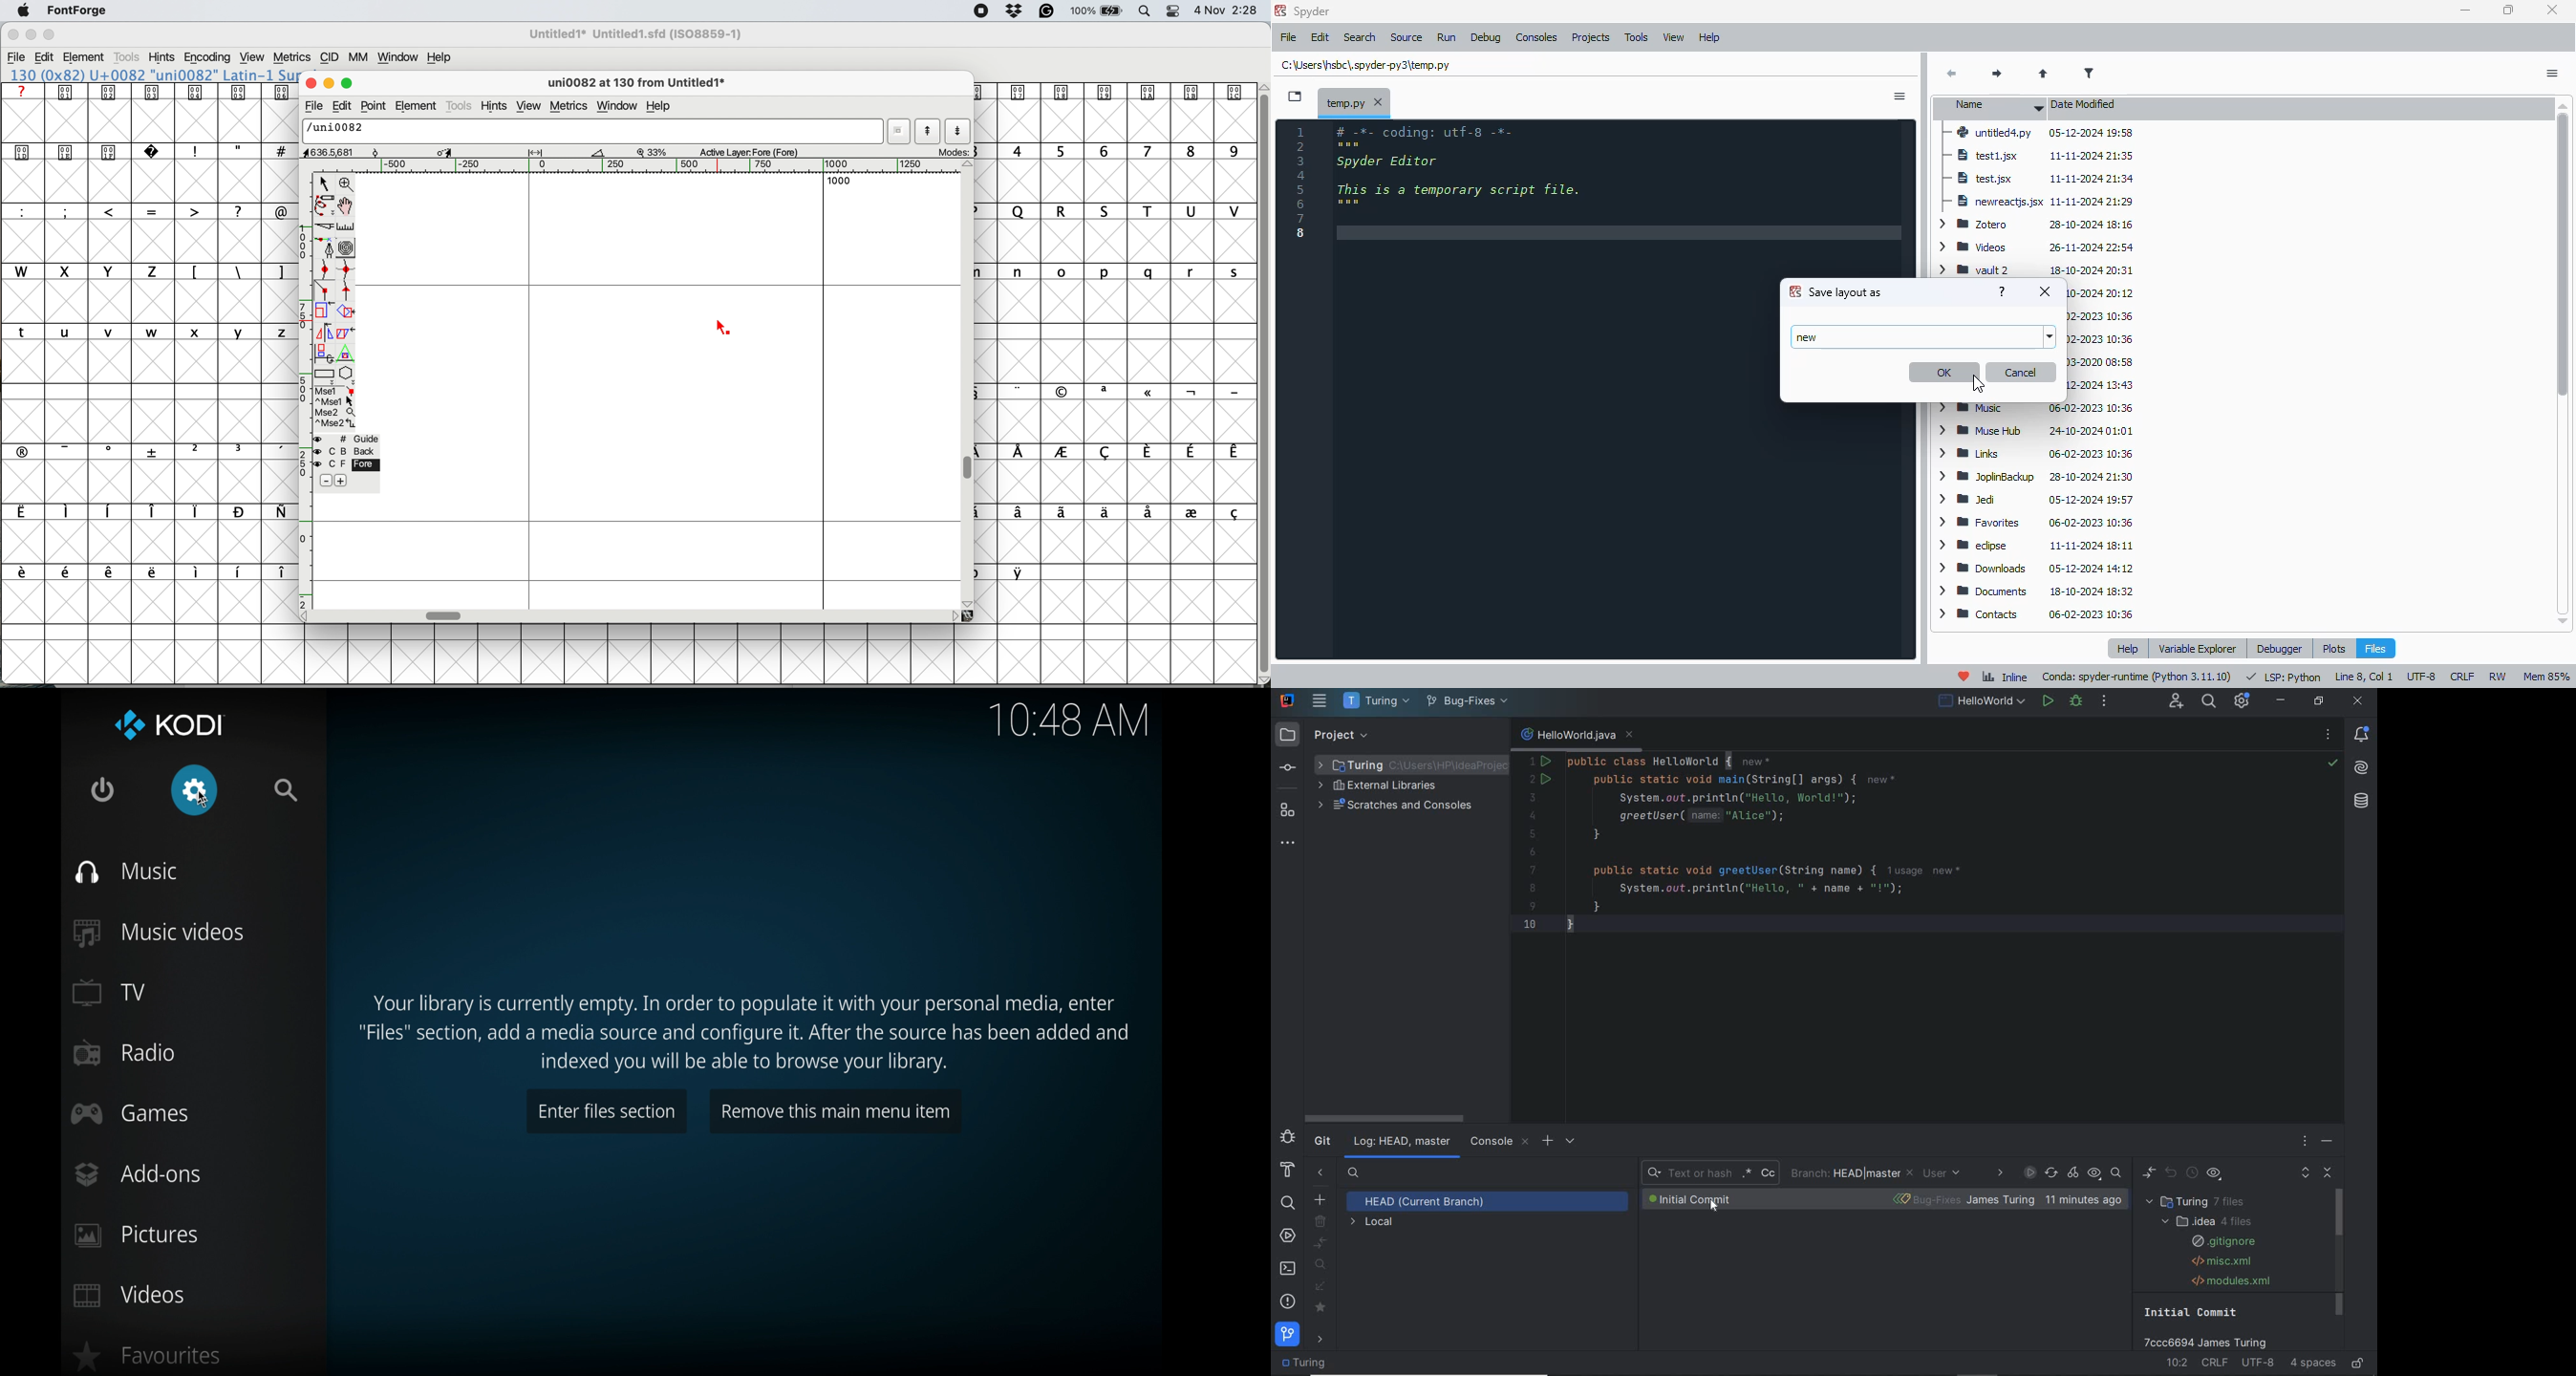  Describe the element at coordinates (1546, 1140) in the screenshot. I see `OPEN NEW GIT LOG TAB` at that location.